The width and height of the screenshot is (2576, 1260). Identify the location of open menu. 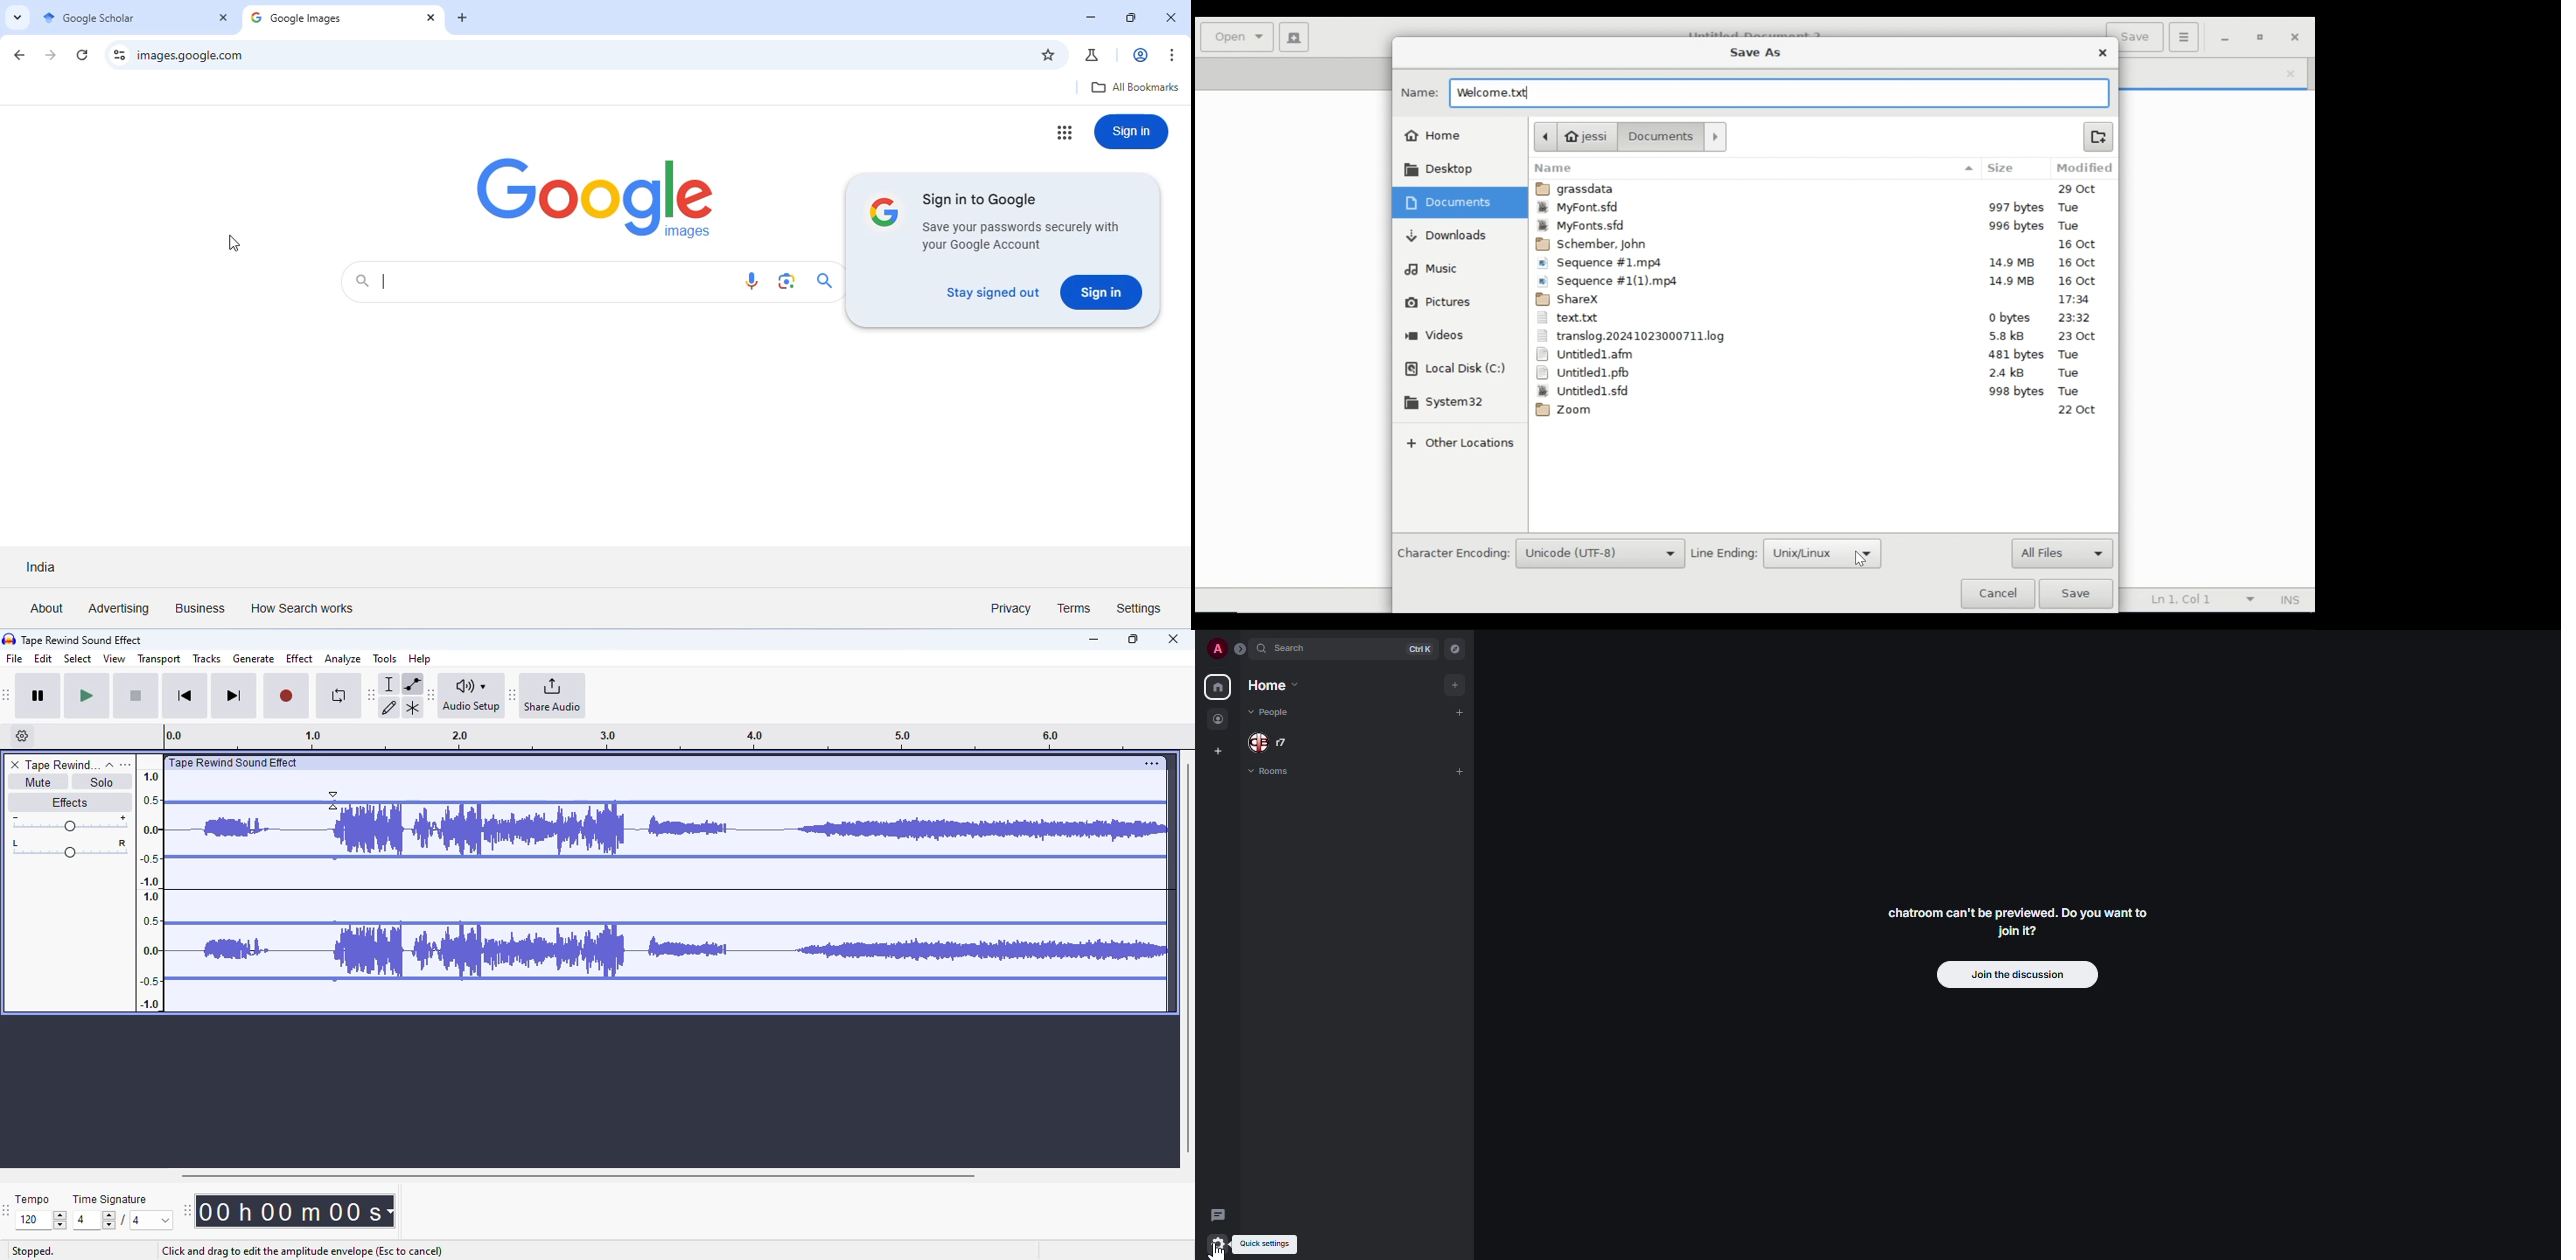
(125, 764).